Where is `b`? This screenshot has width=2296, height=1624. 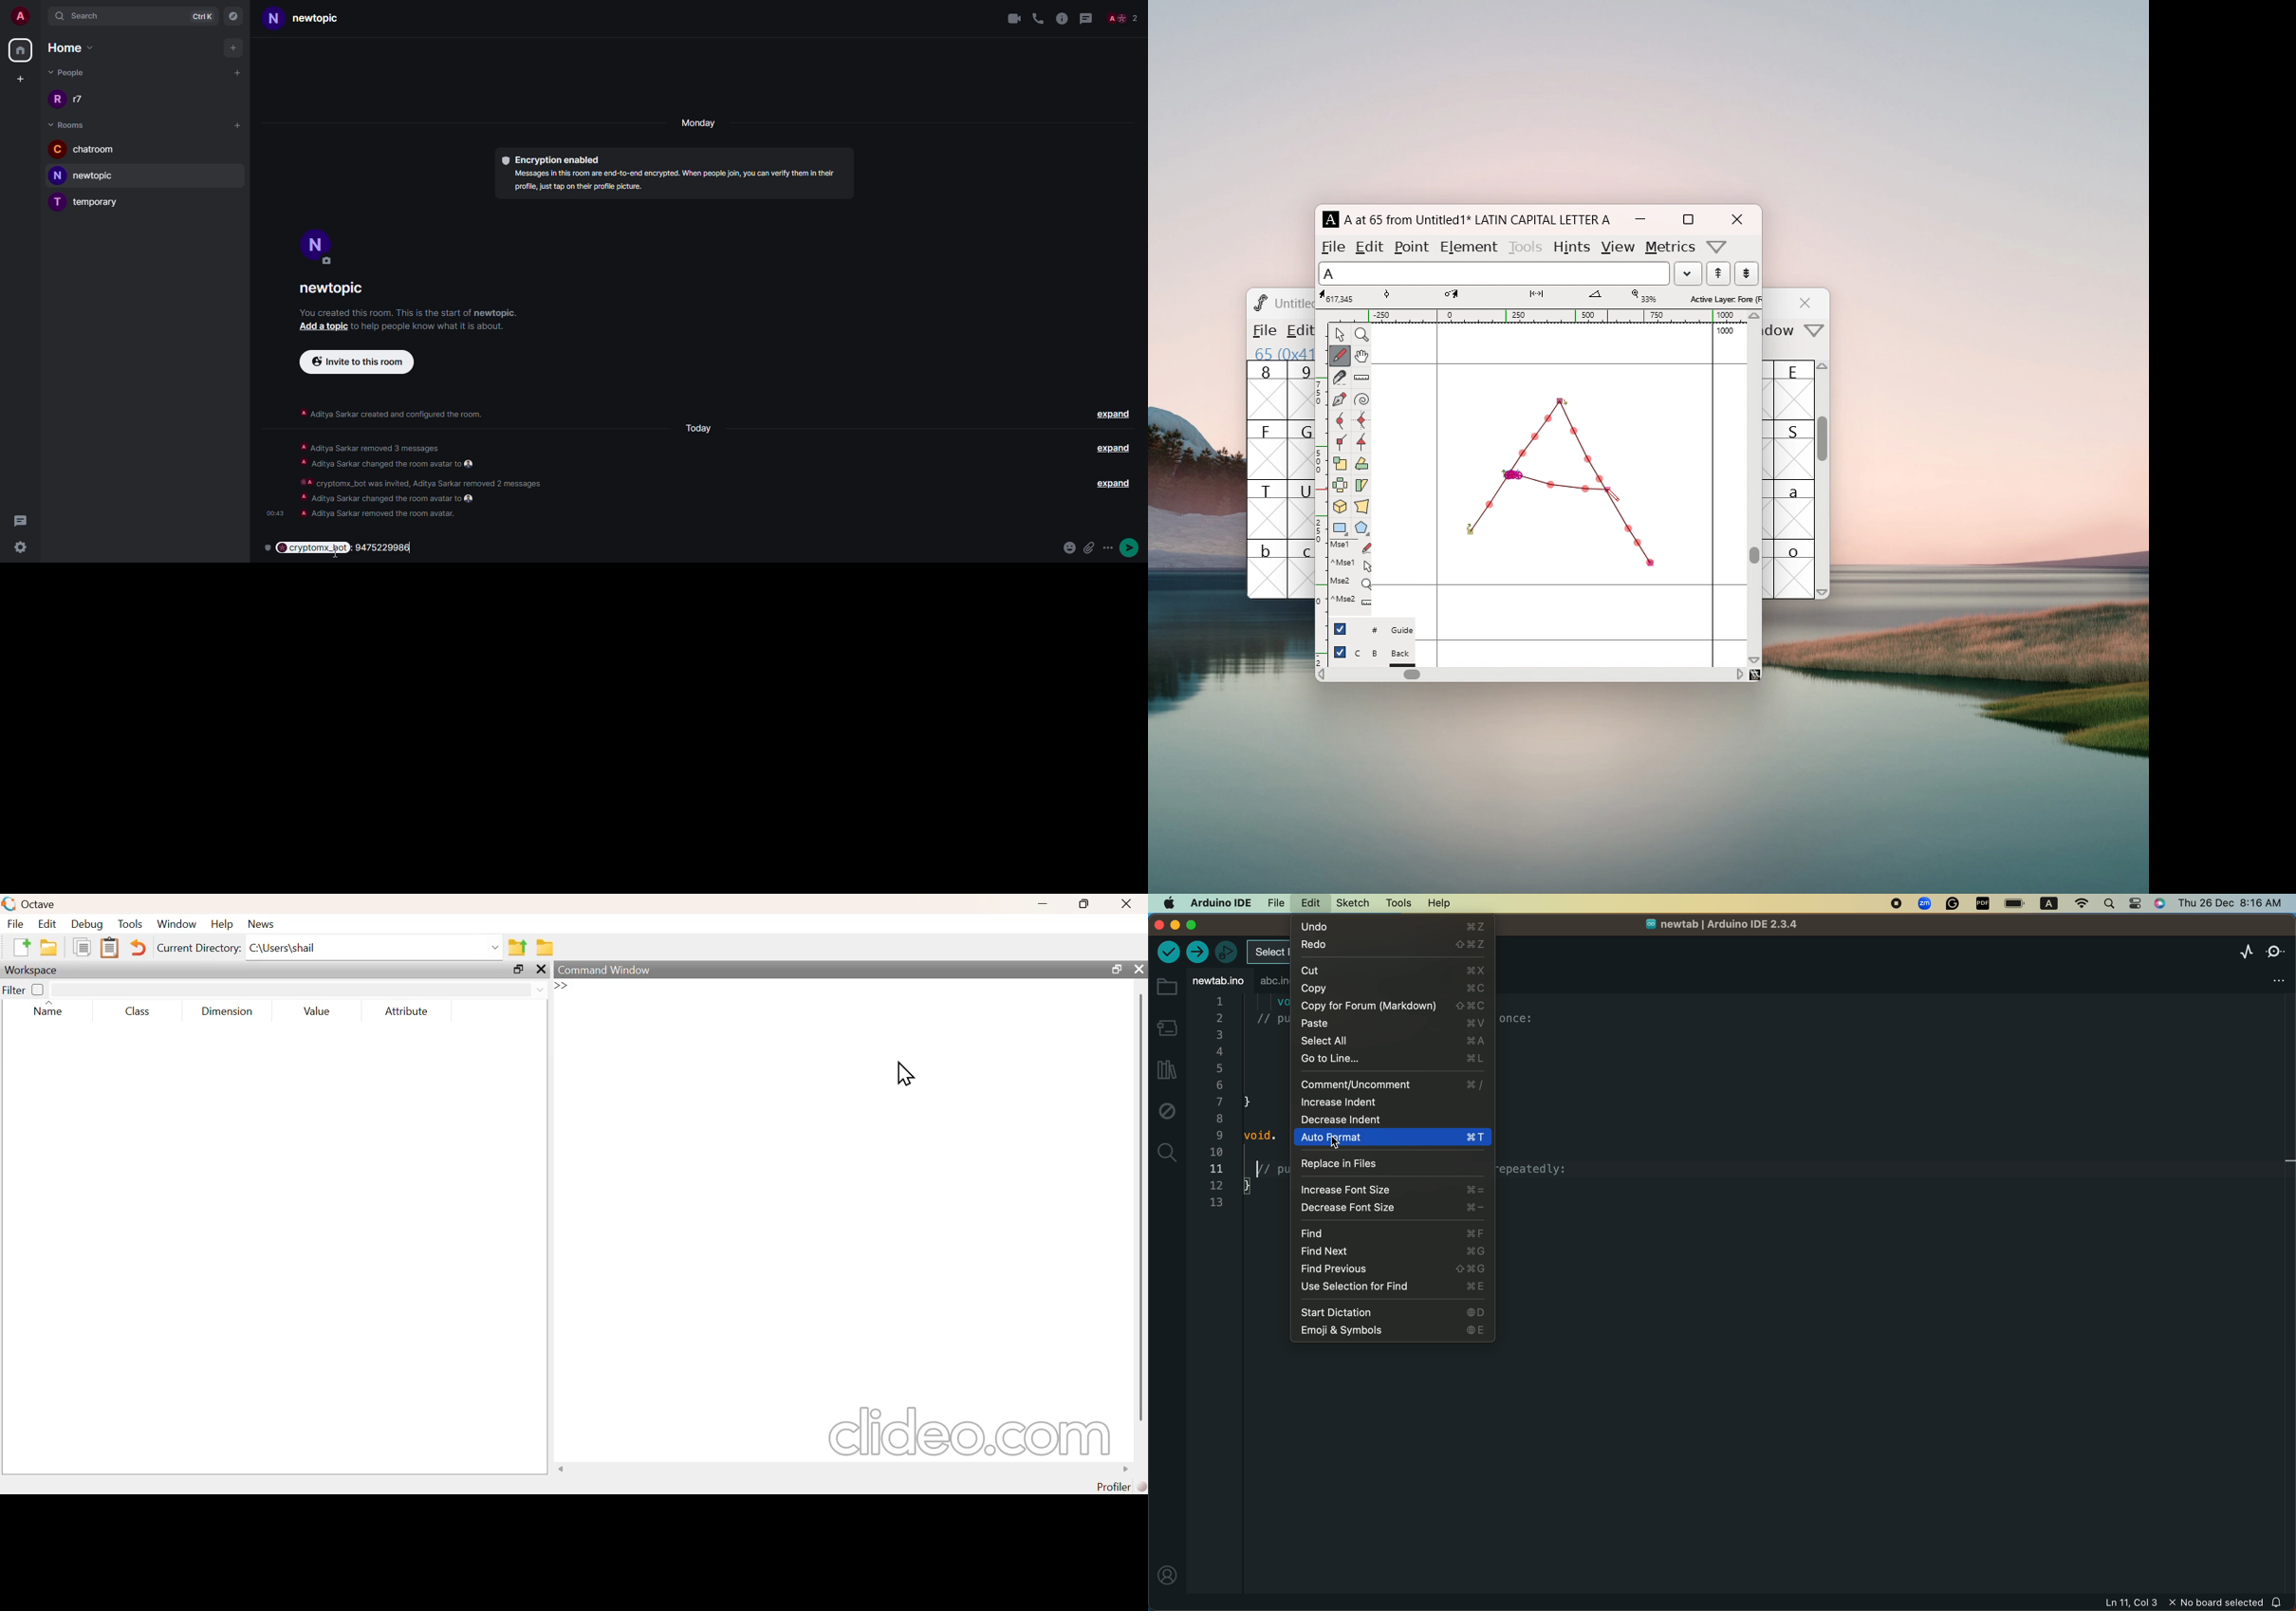 b is located at coordinates (1267, 569).